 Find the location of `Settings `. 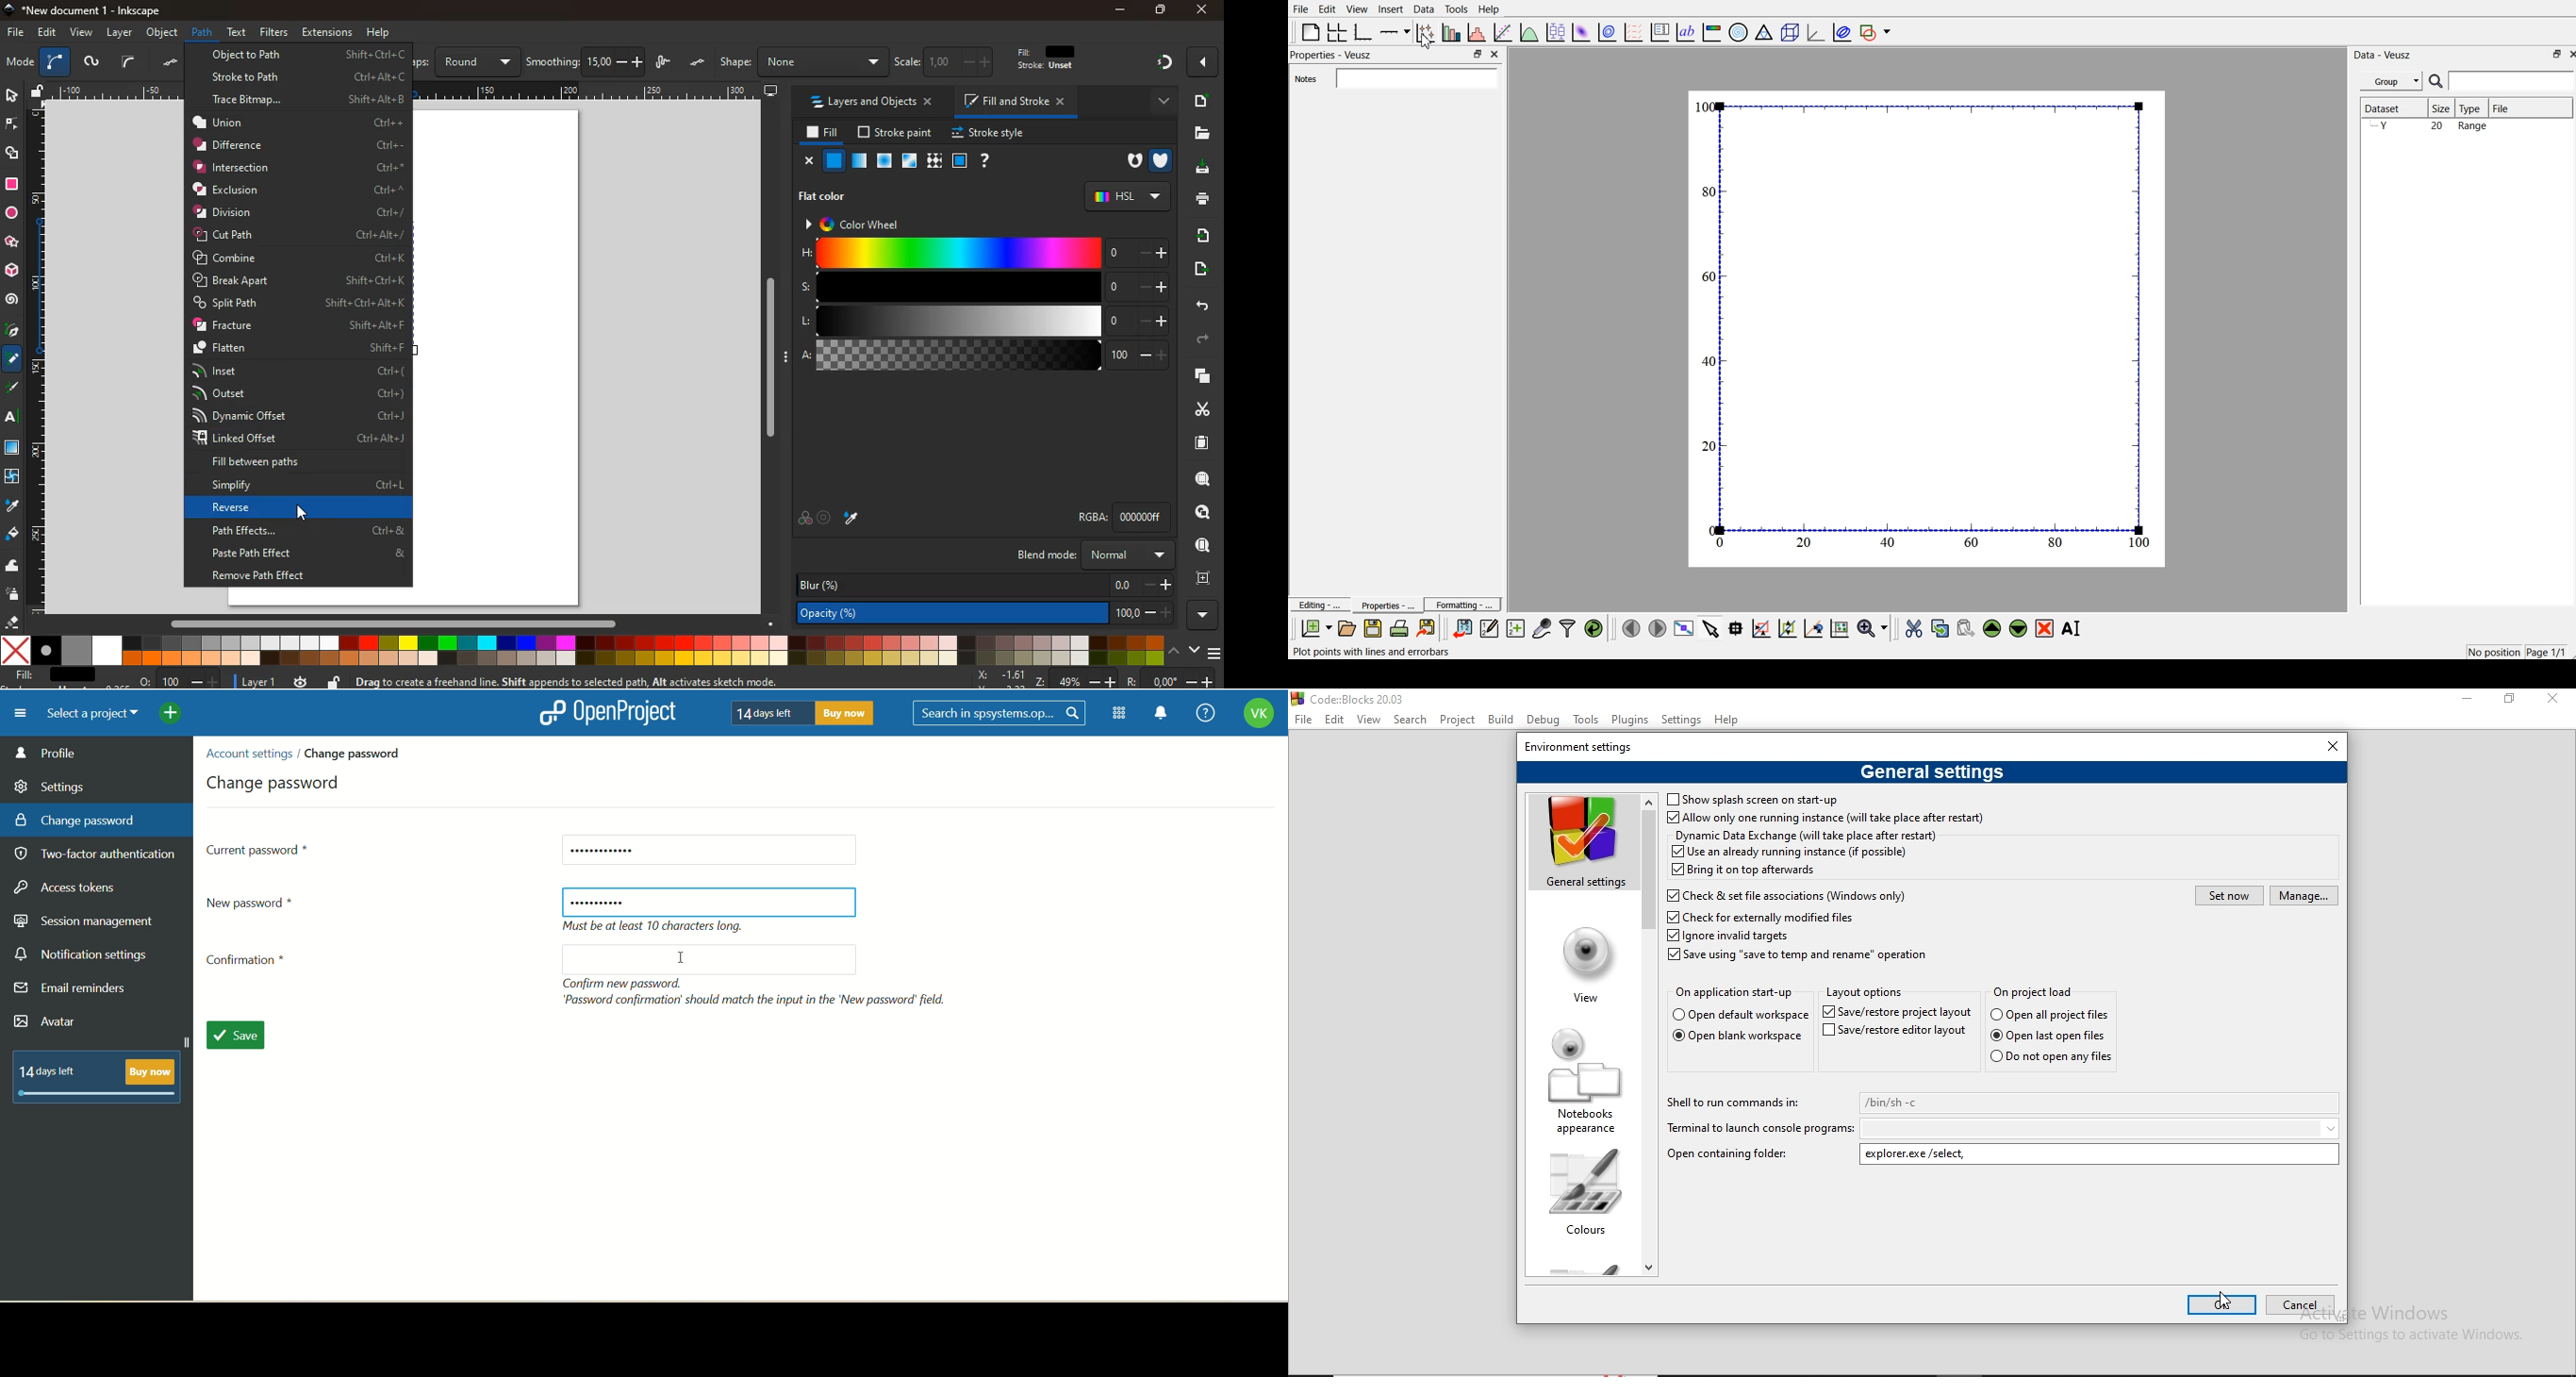

Settings  is located at coordinates (1681, 720).